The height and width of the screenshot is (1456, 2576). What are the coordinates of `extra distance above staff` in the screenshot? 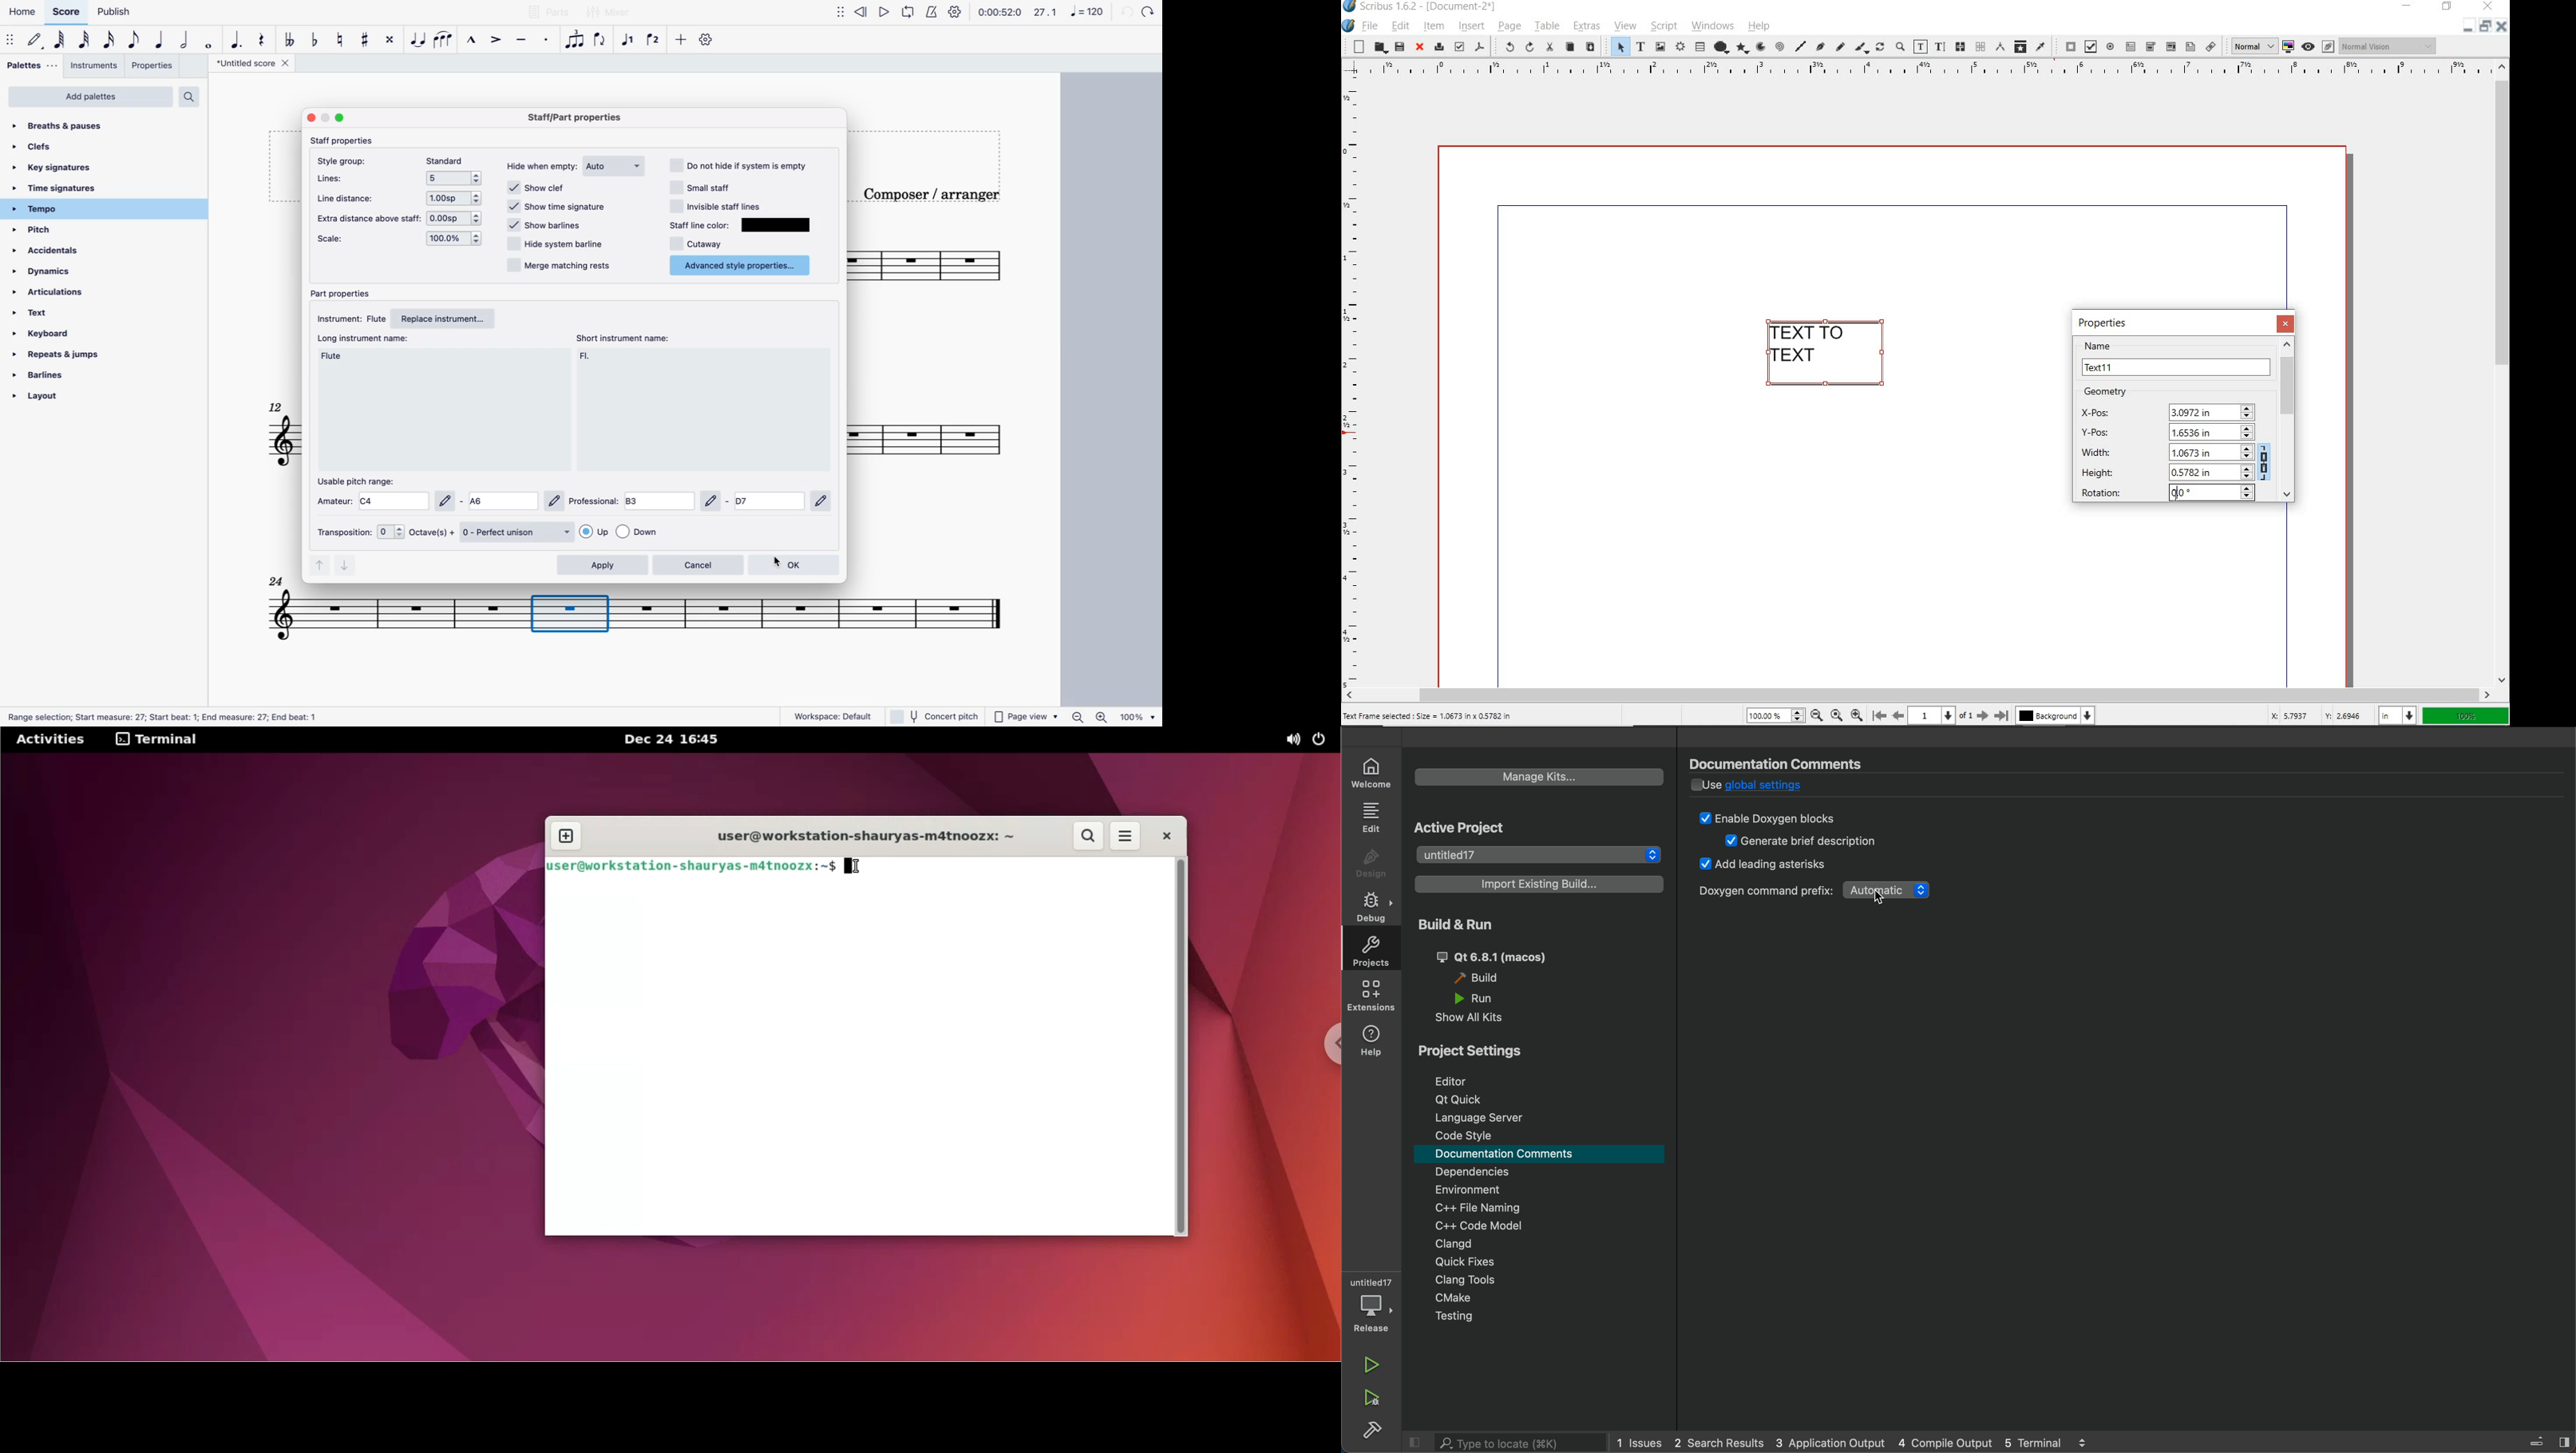 It's located at (369, 219).